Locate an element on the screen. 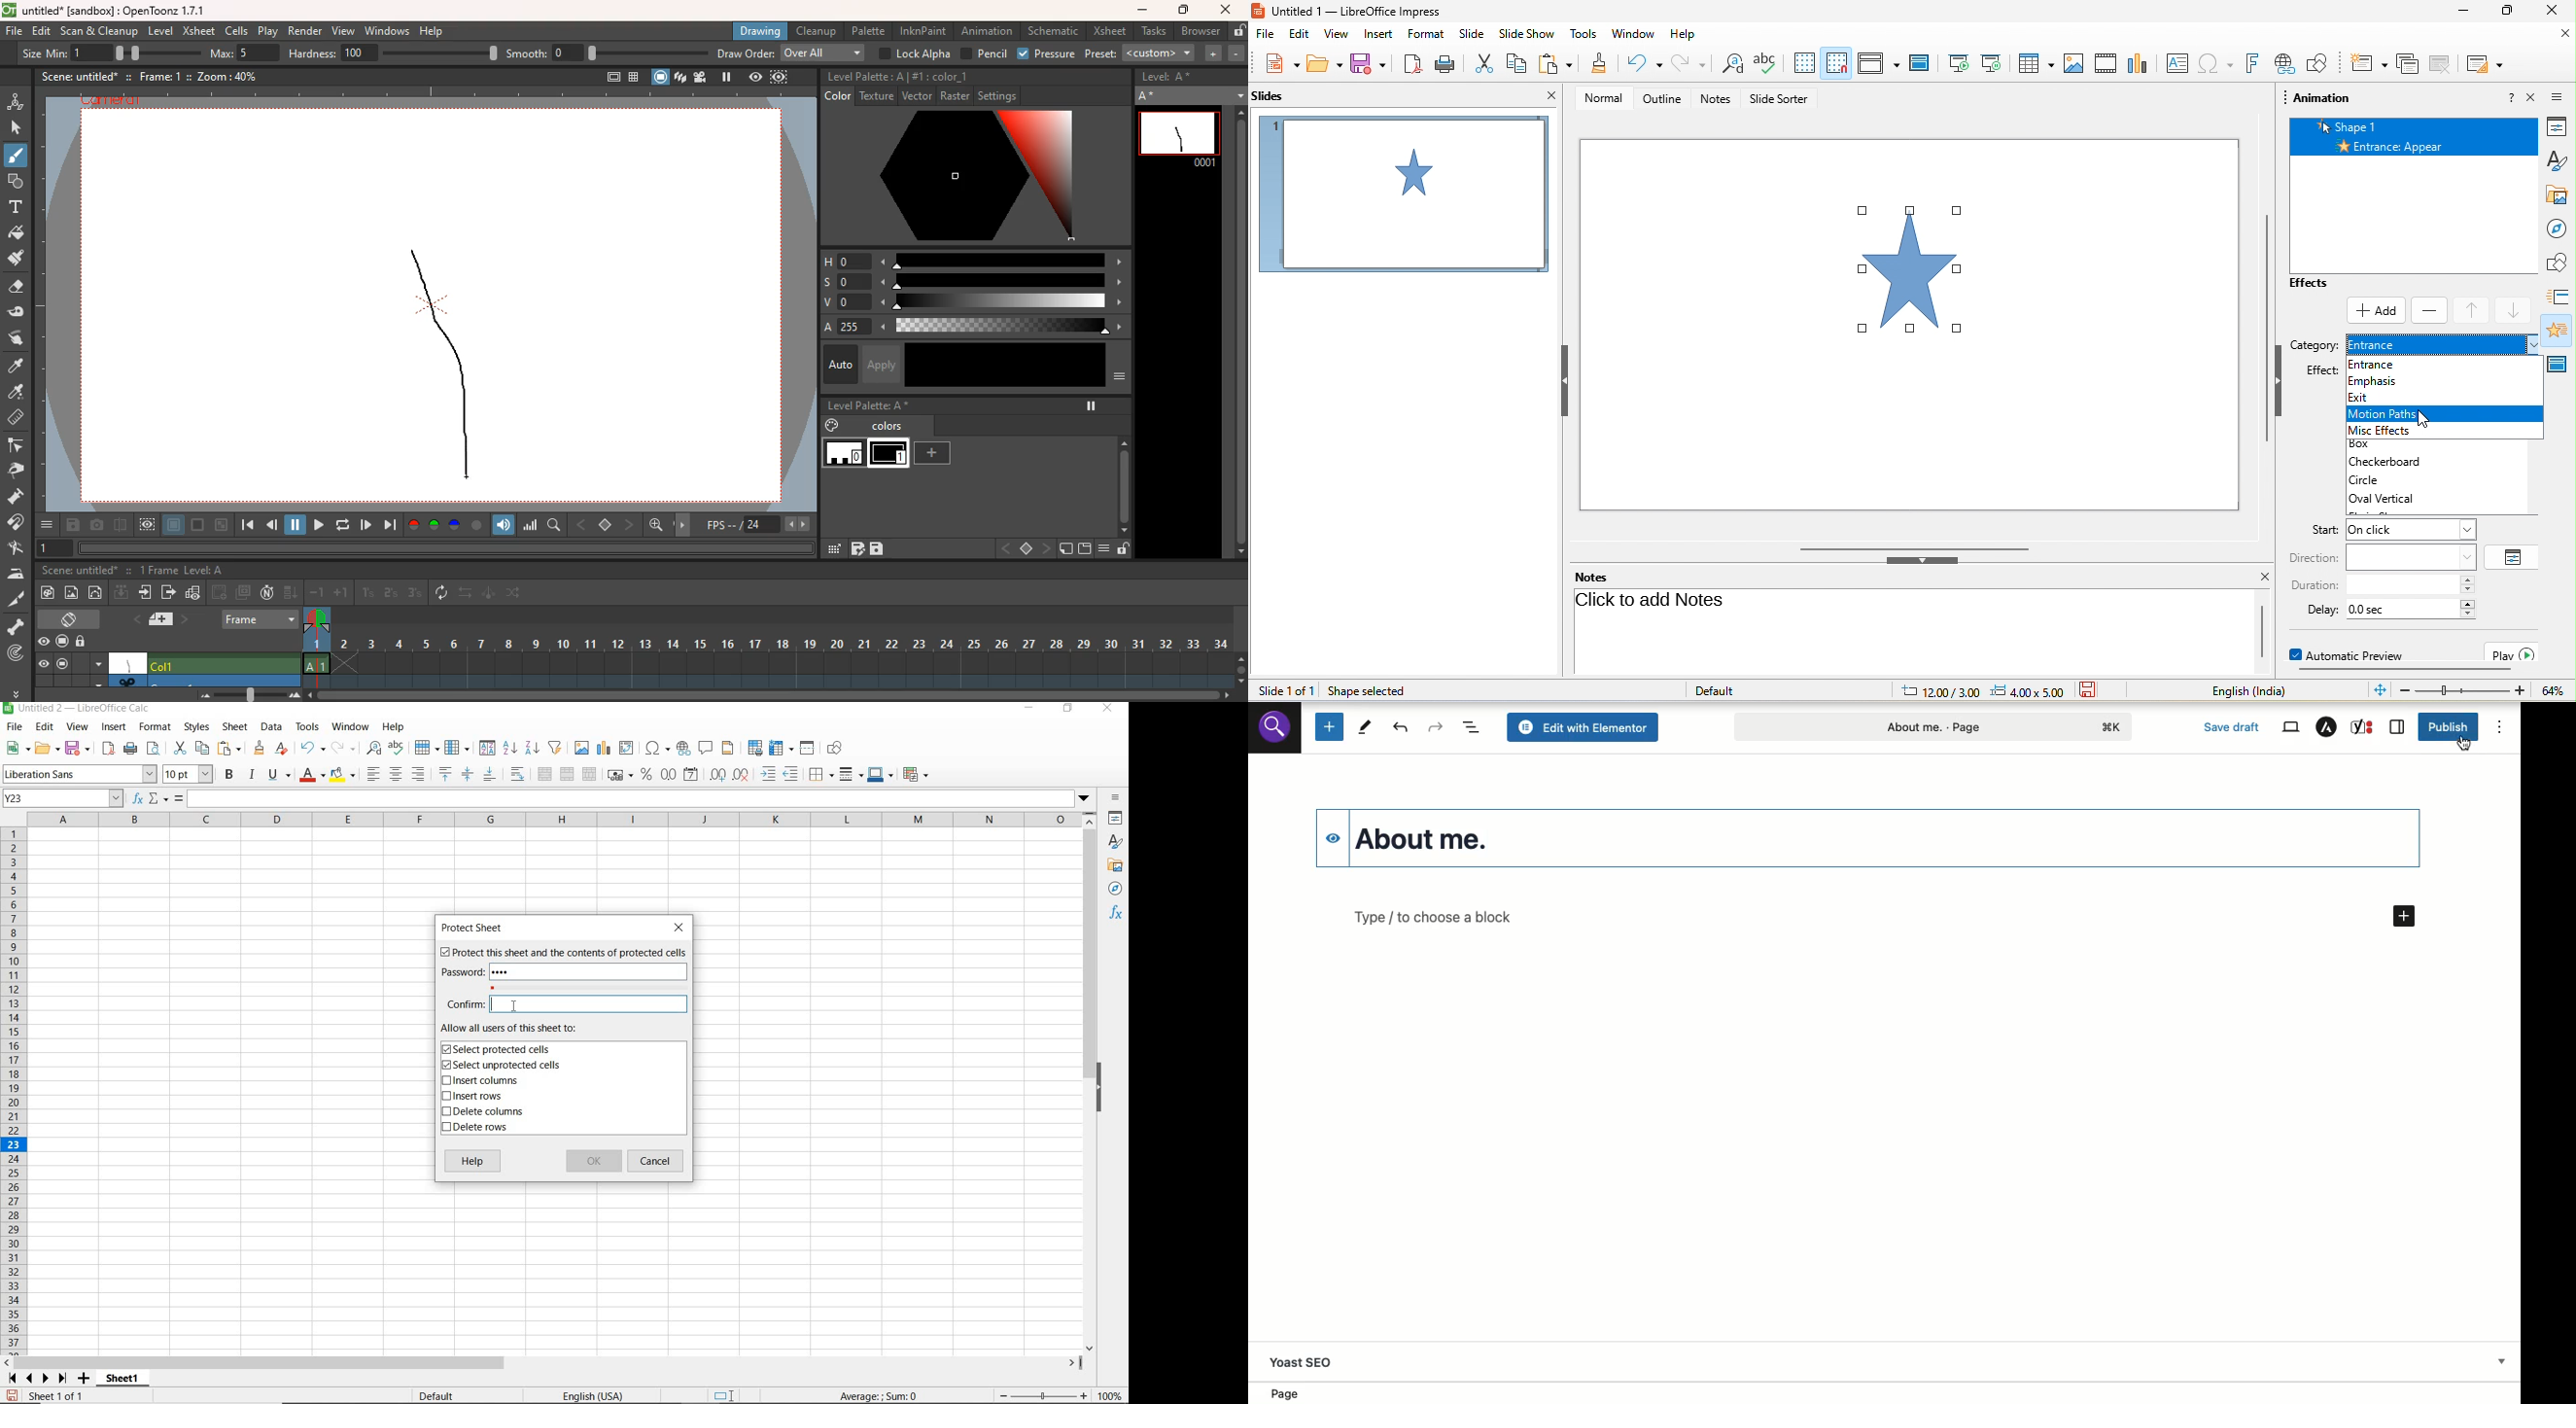 Image resolution: width=2576 pixels, height=1428 pixels. ALIGN BOTTOM is located at coordinates (489, 776).